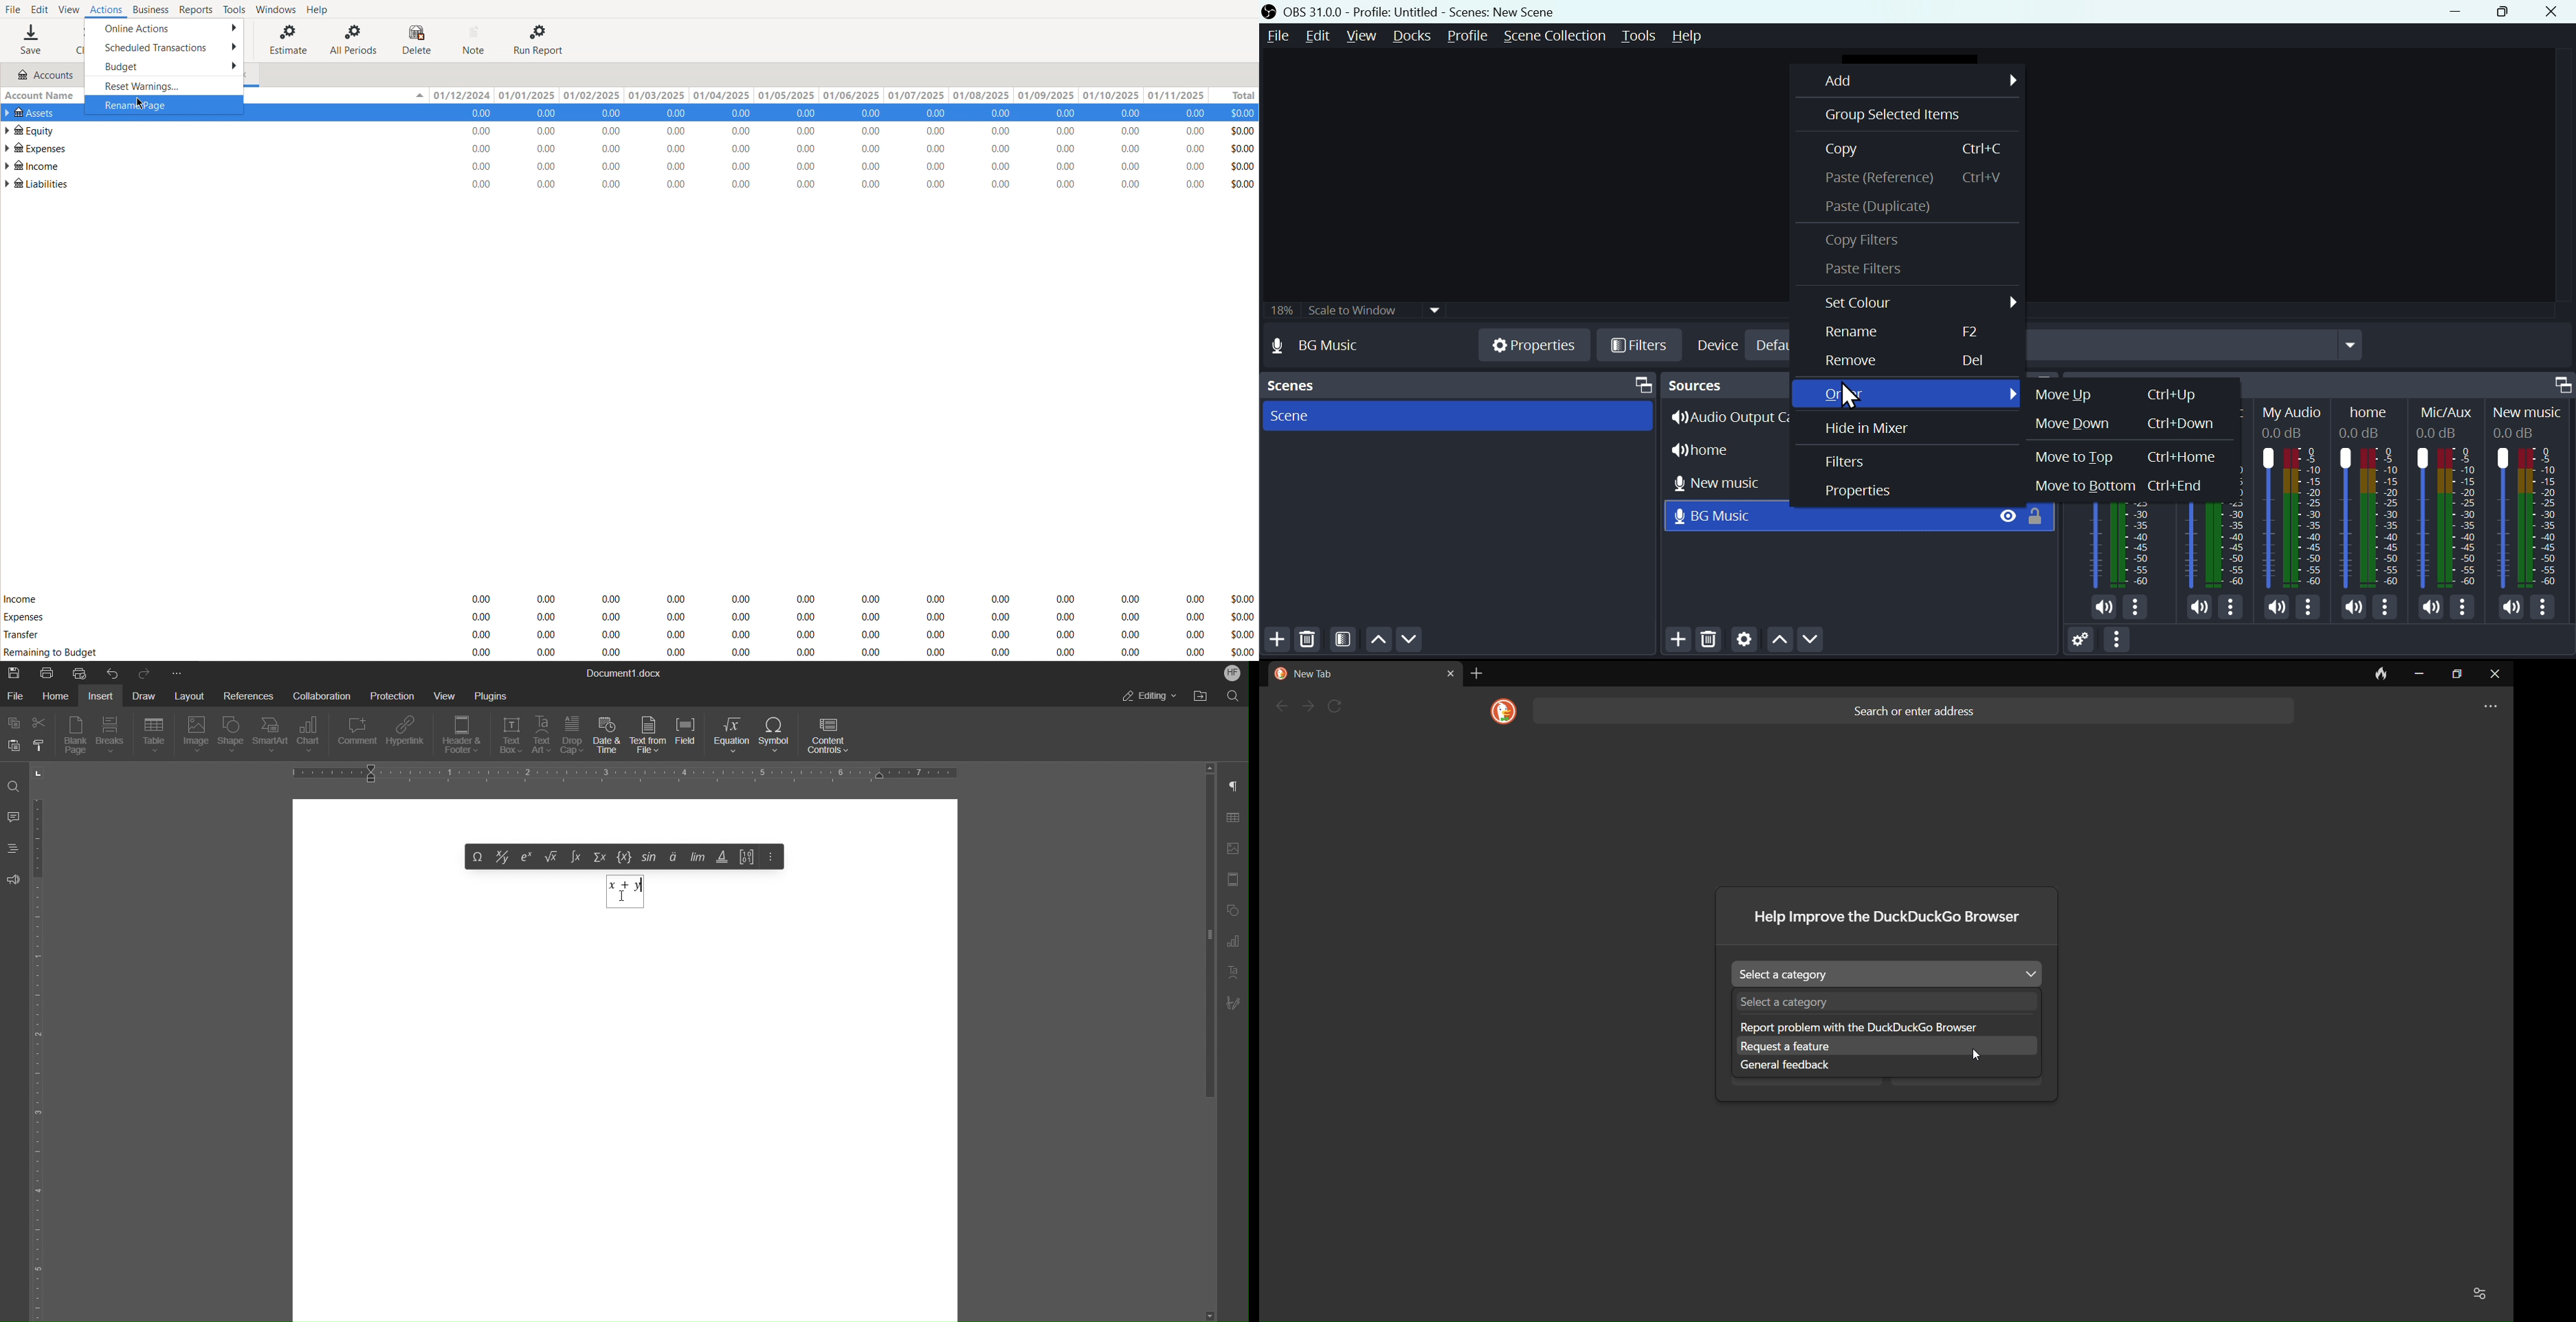  I want to click on Tools, so click(1645, 36).